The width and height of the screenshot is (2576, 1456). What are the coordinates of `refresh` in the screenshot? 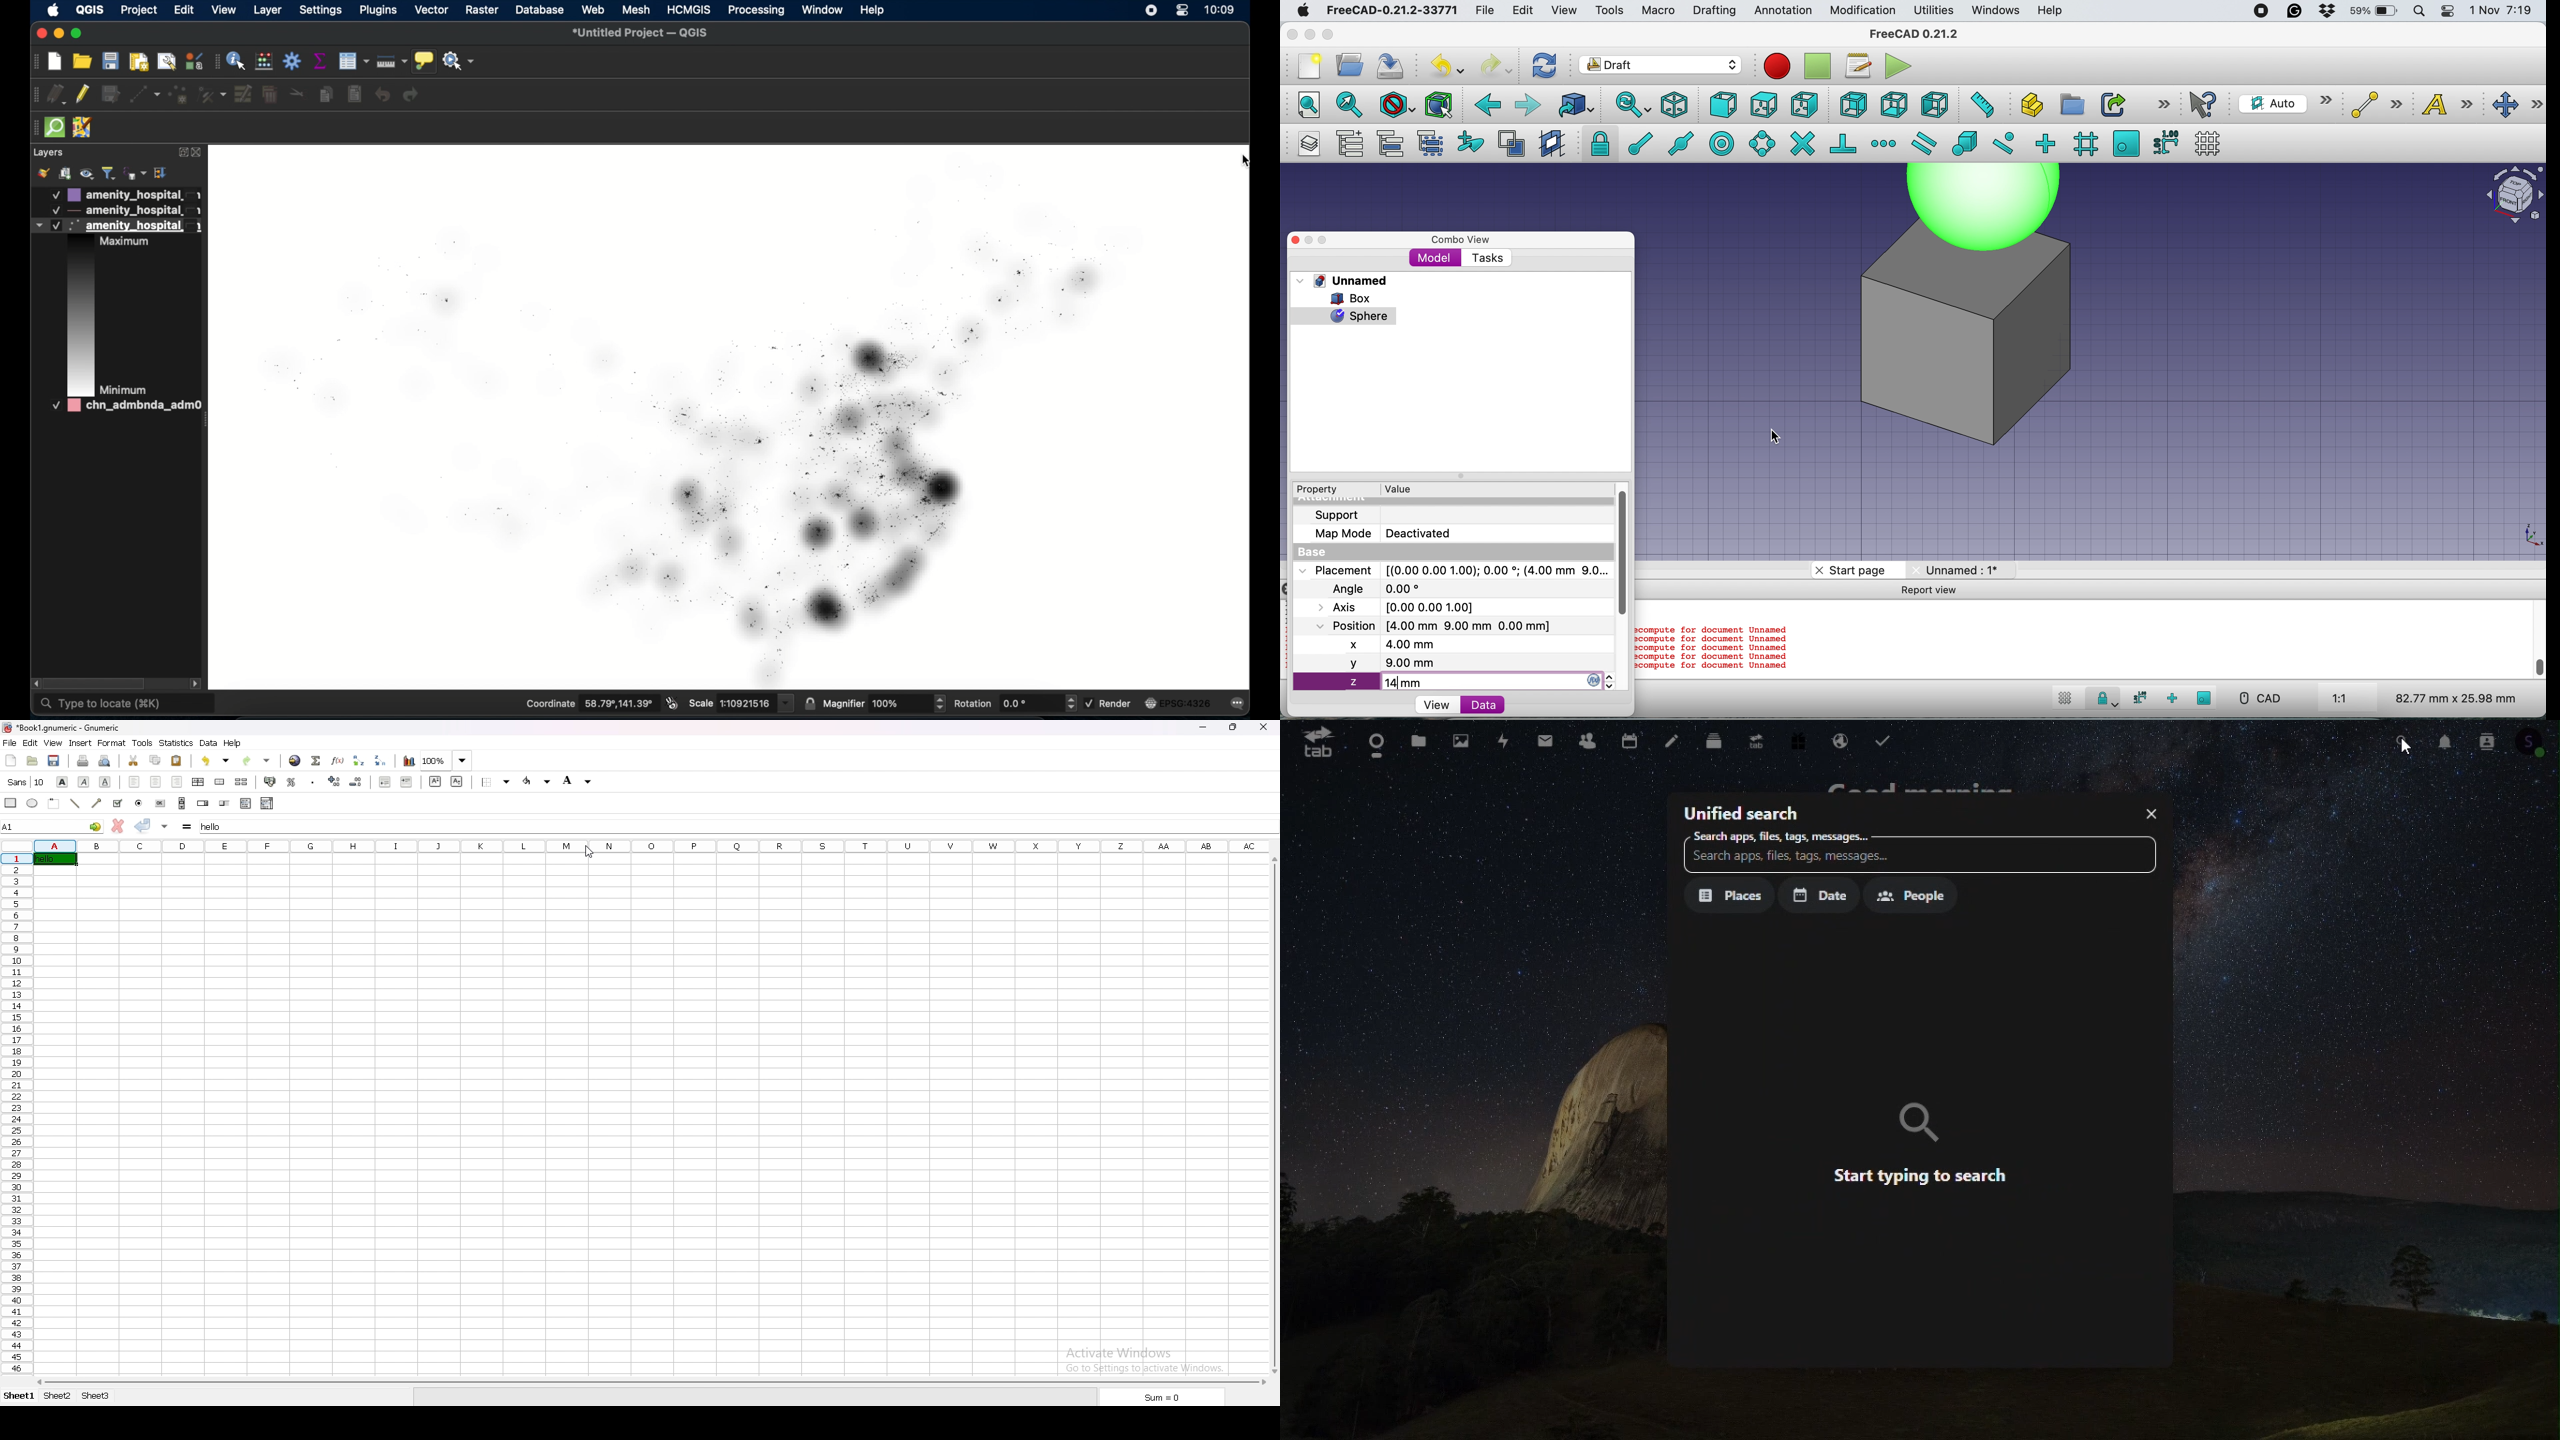 It's located at (1542, 65).